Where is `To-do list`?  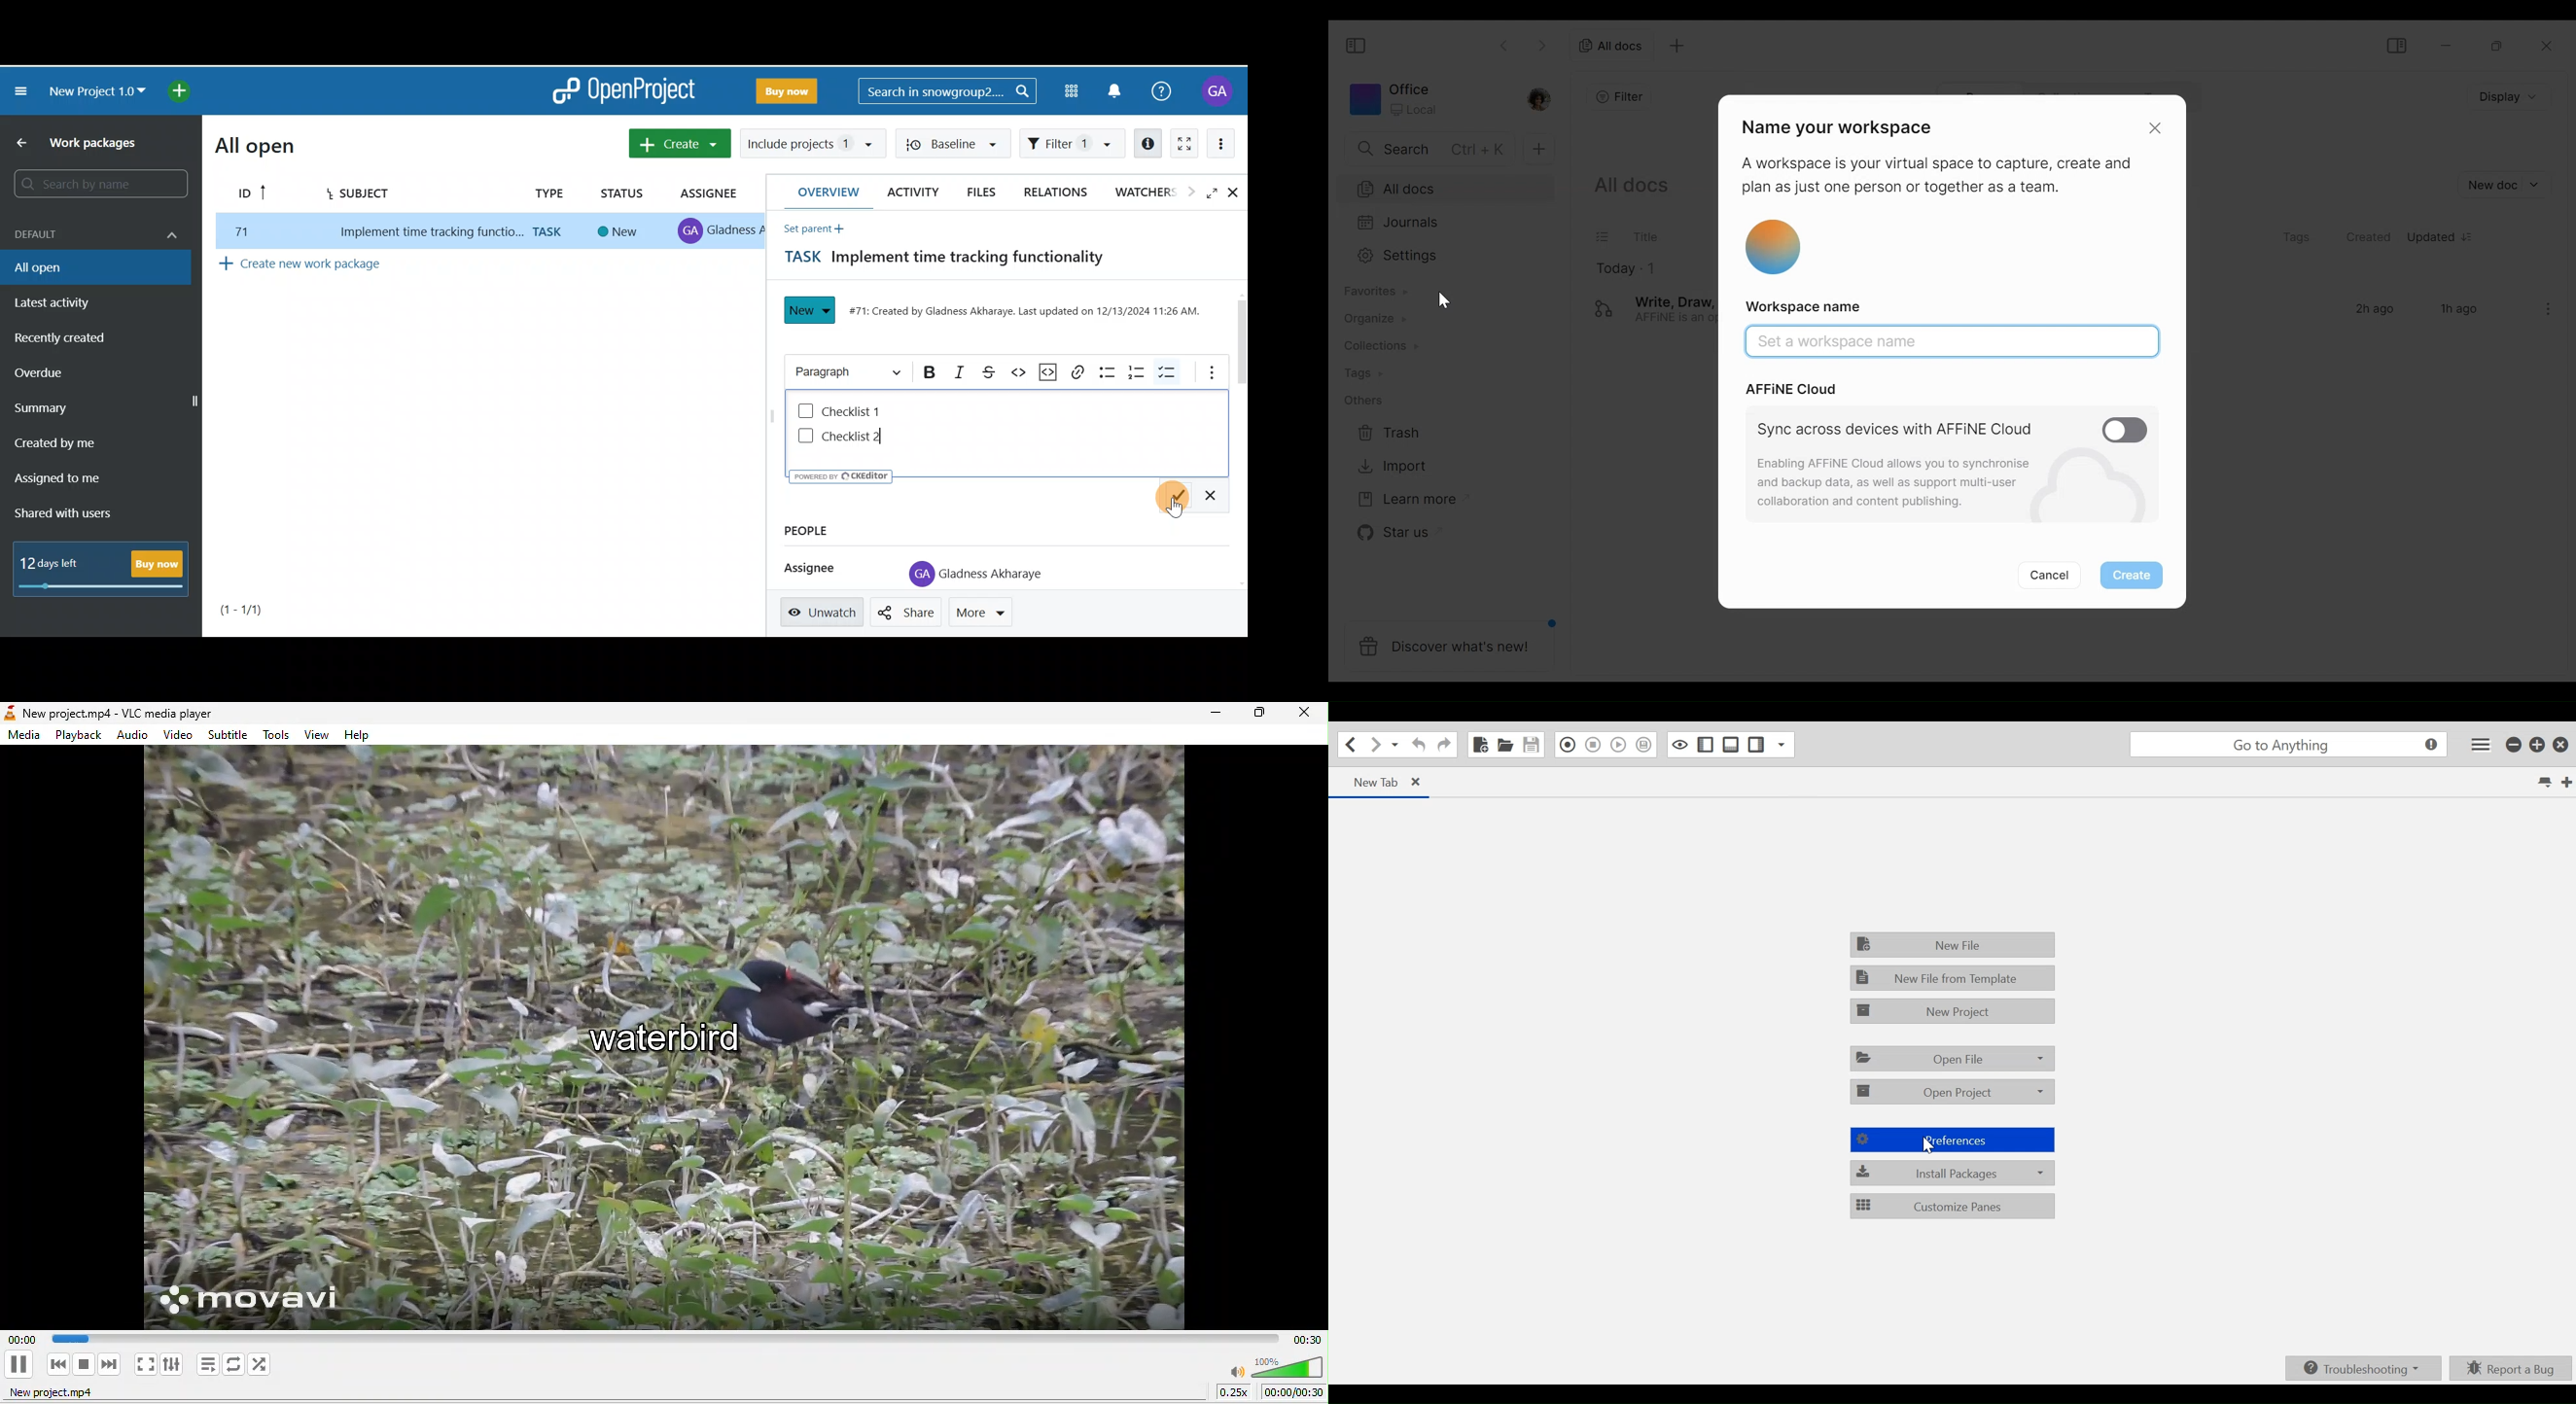 To-do list is located at coordinates (1171, 370).